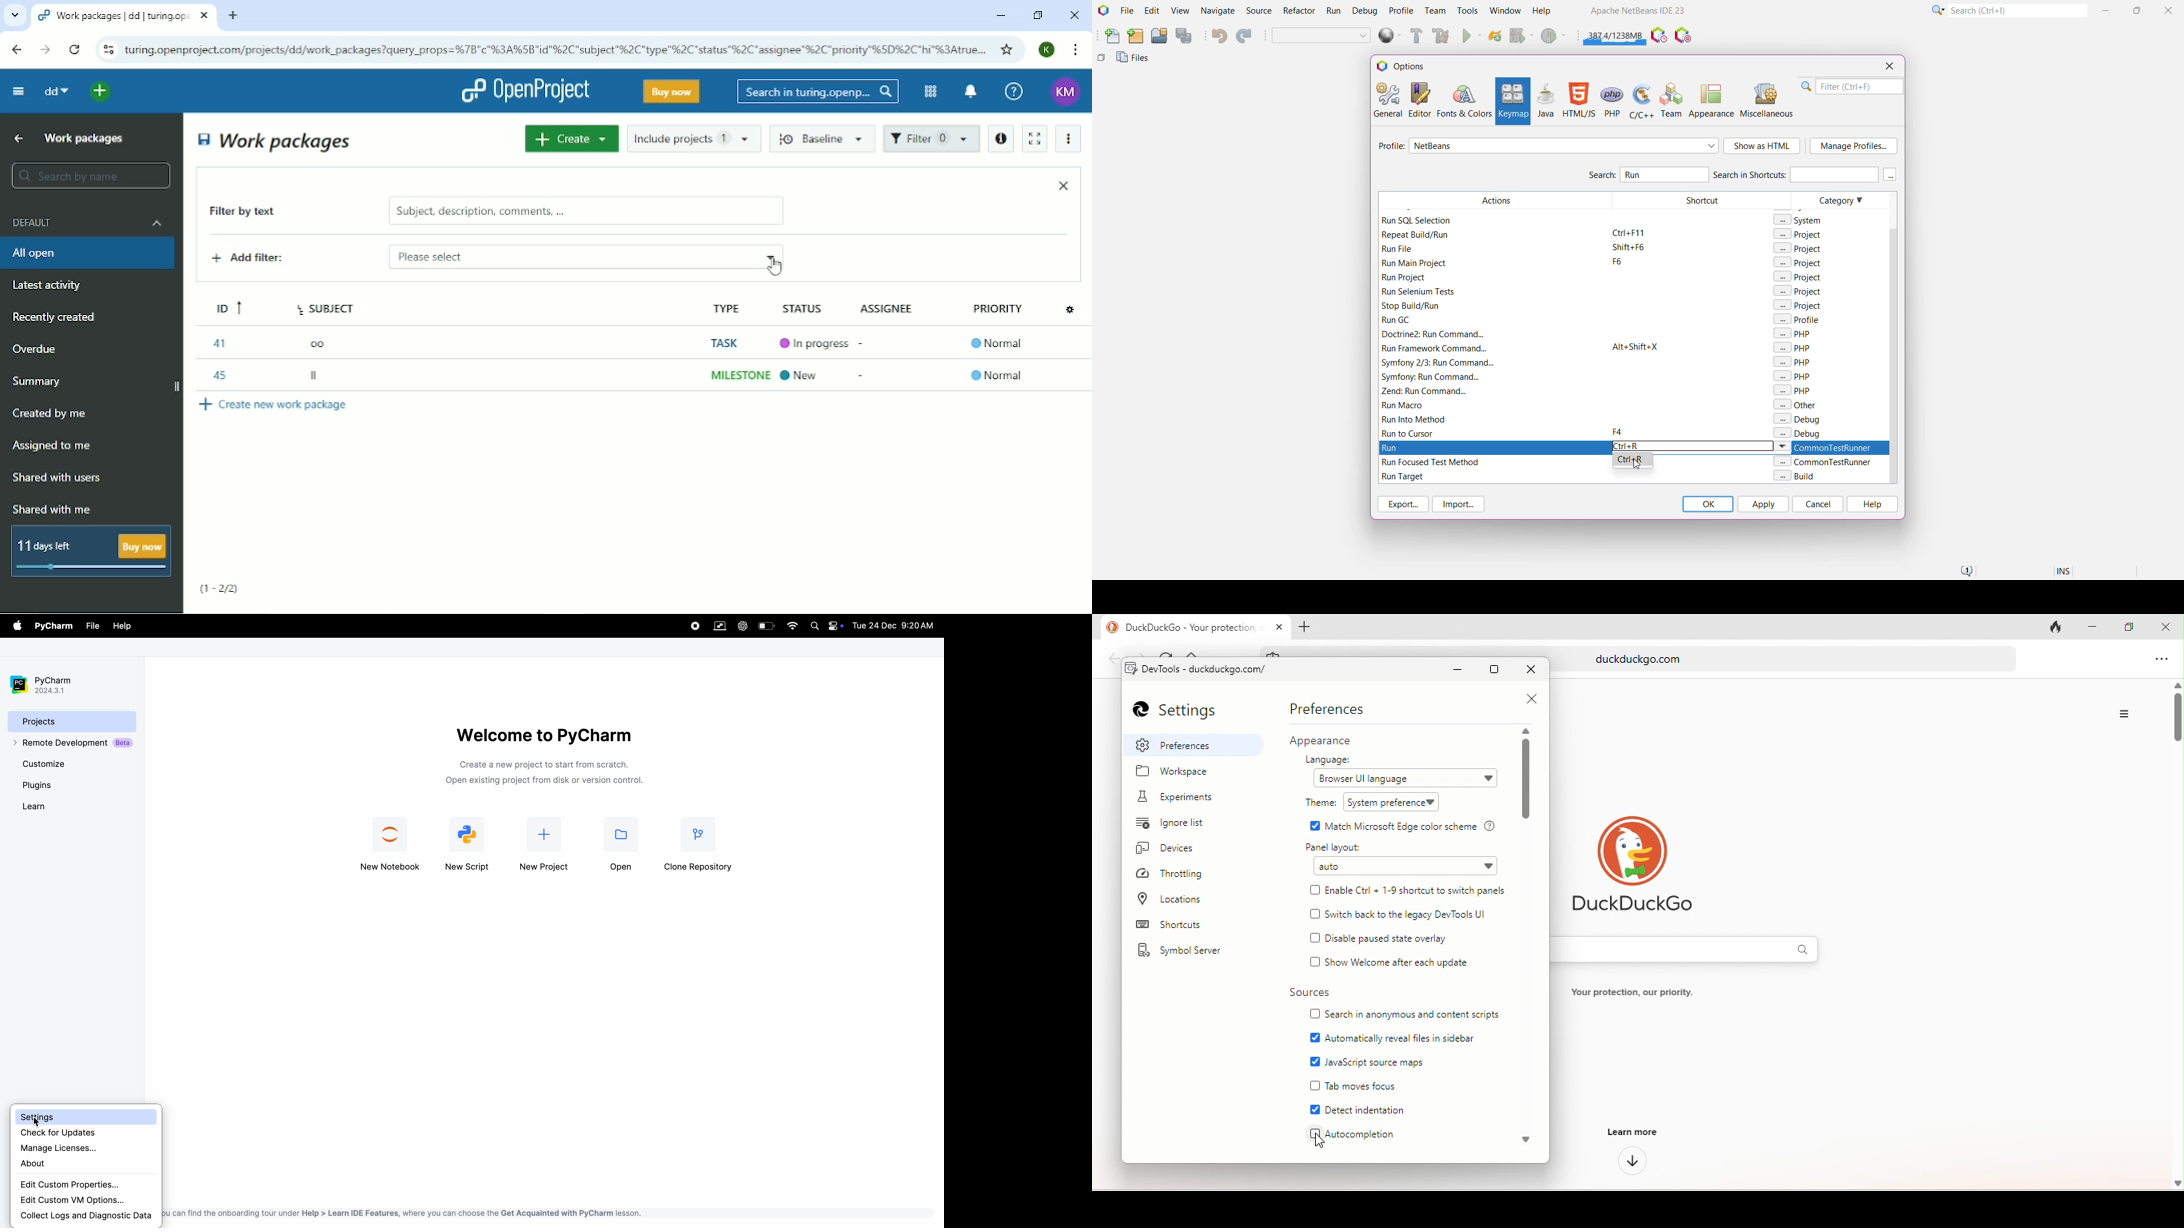 The image size is (2184, 1232). Describe the element at coordinates (2166, 626) in the screenshot. I see `close` at that location.